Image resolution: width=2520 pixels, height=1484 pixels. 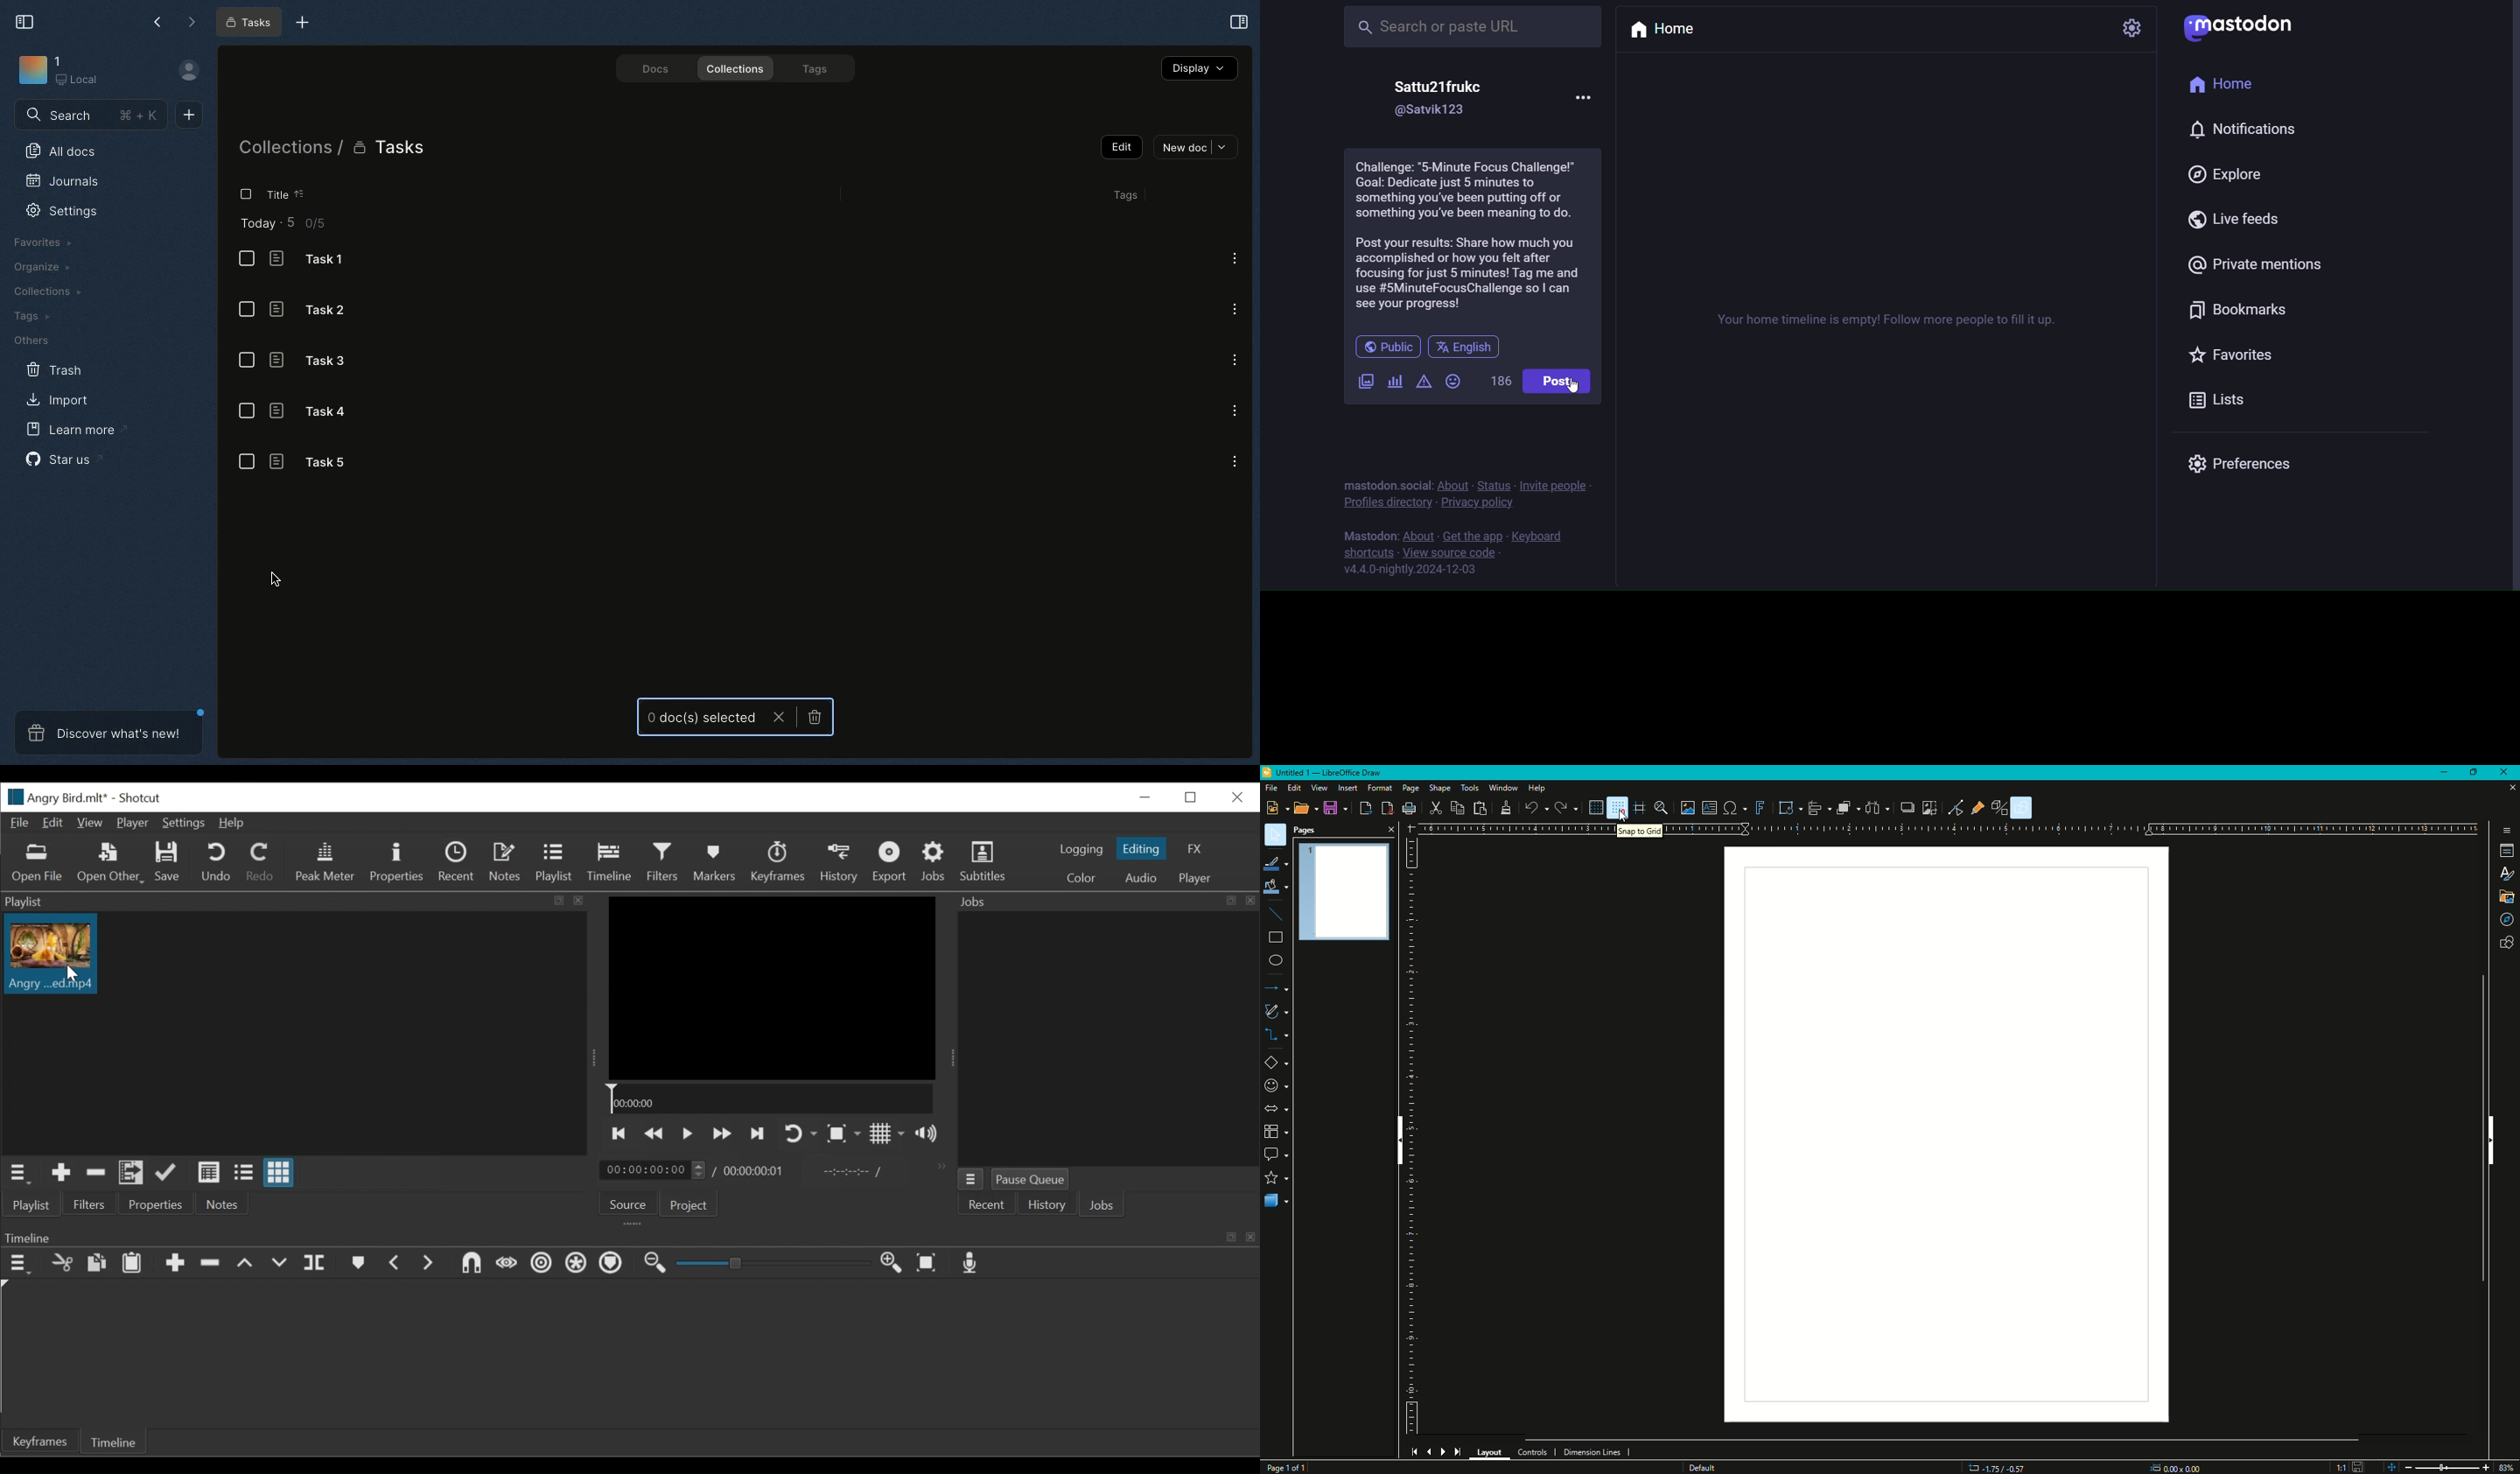 I want to click on Collections, so click(x=738, y=69).